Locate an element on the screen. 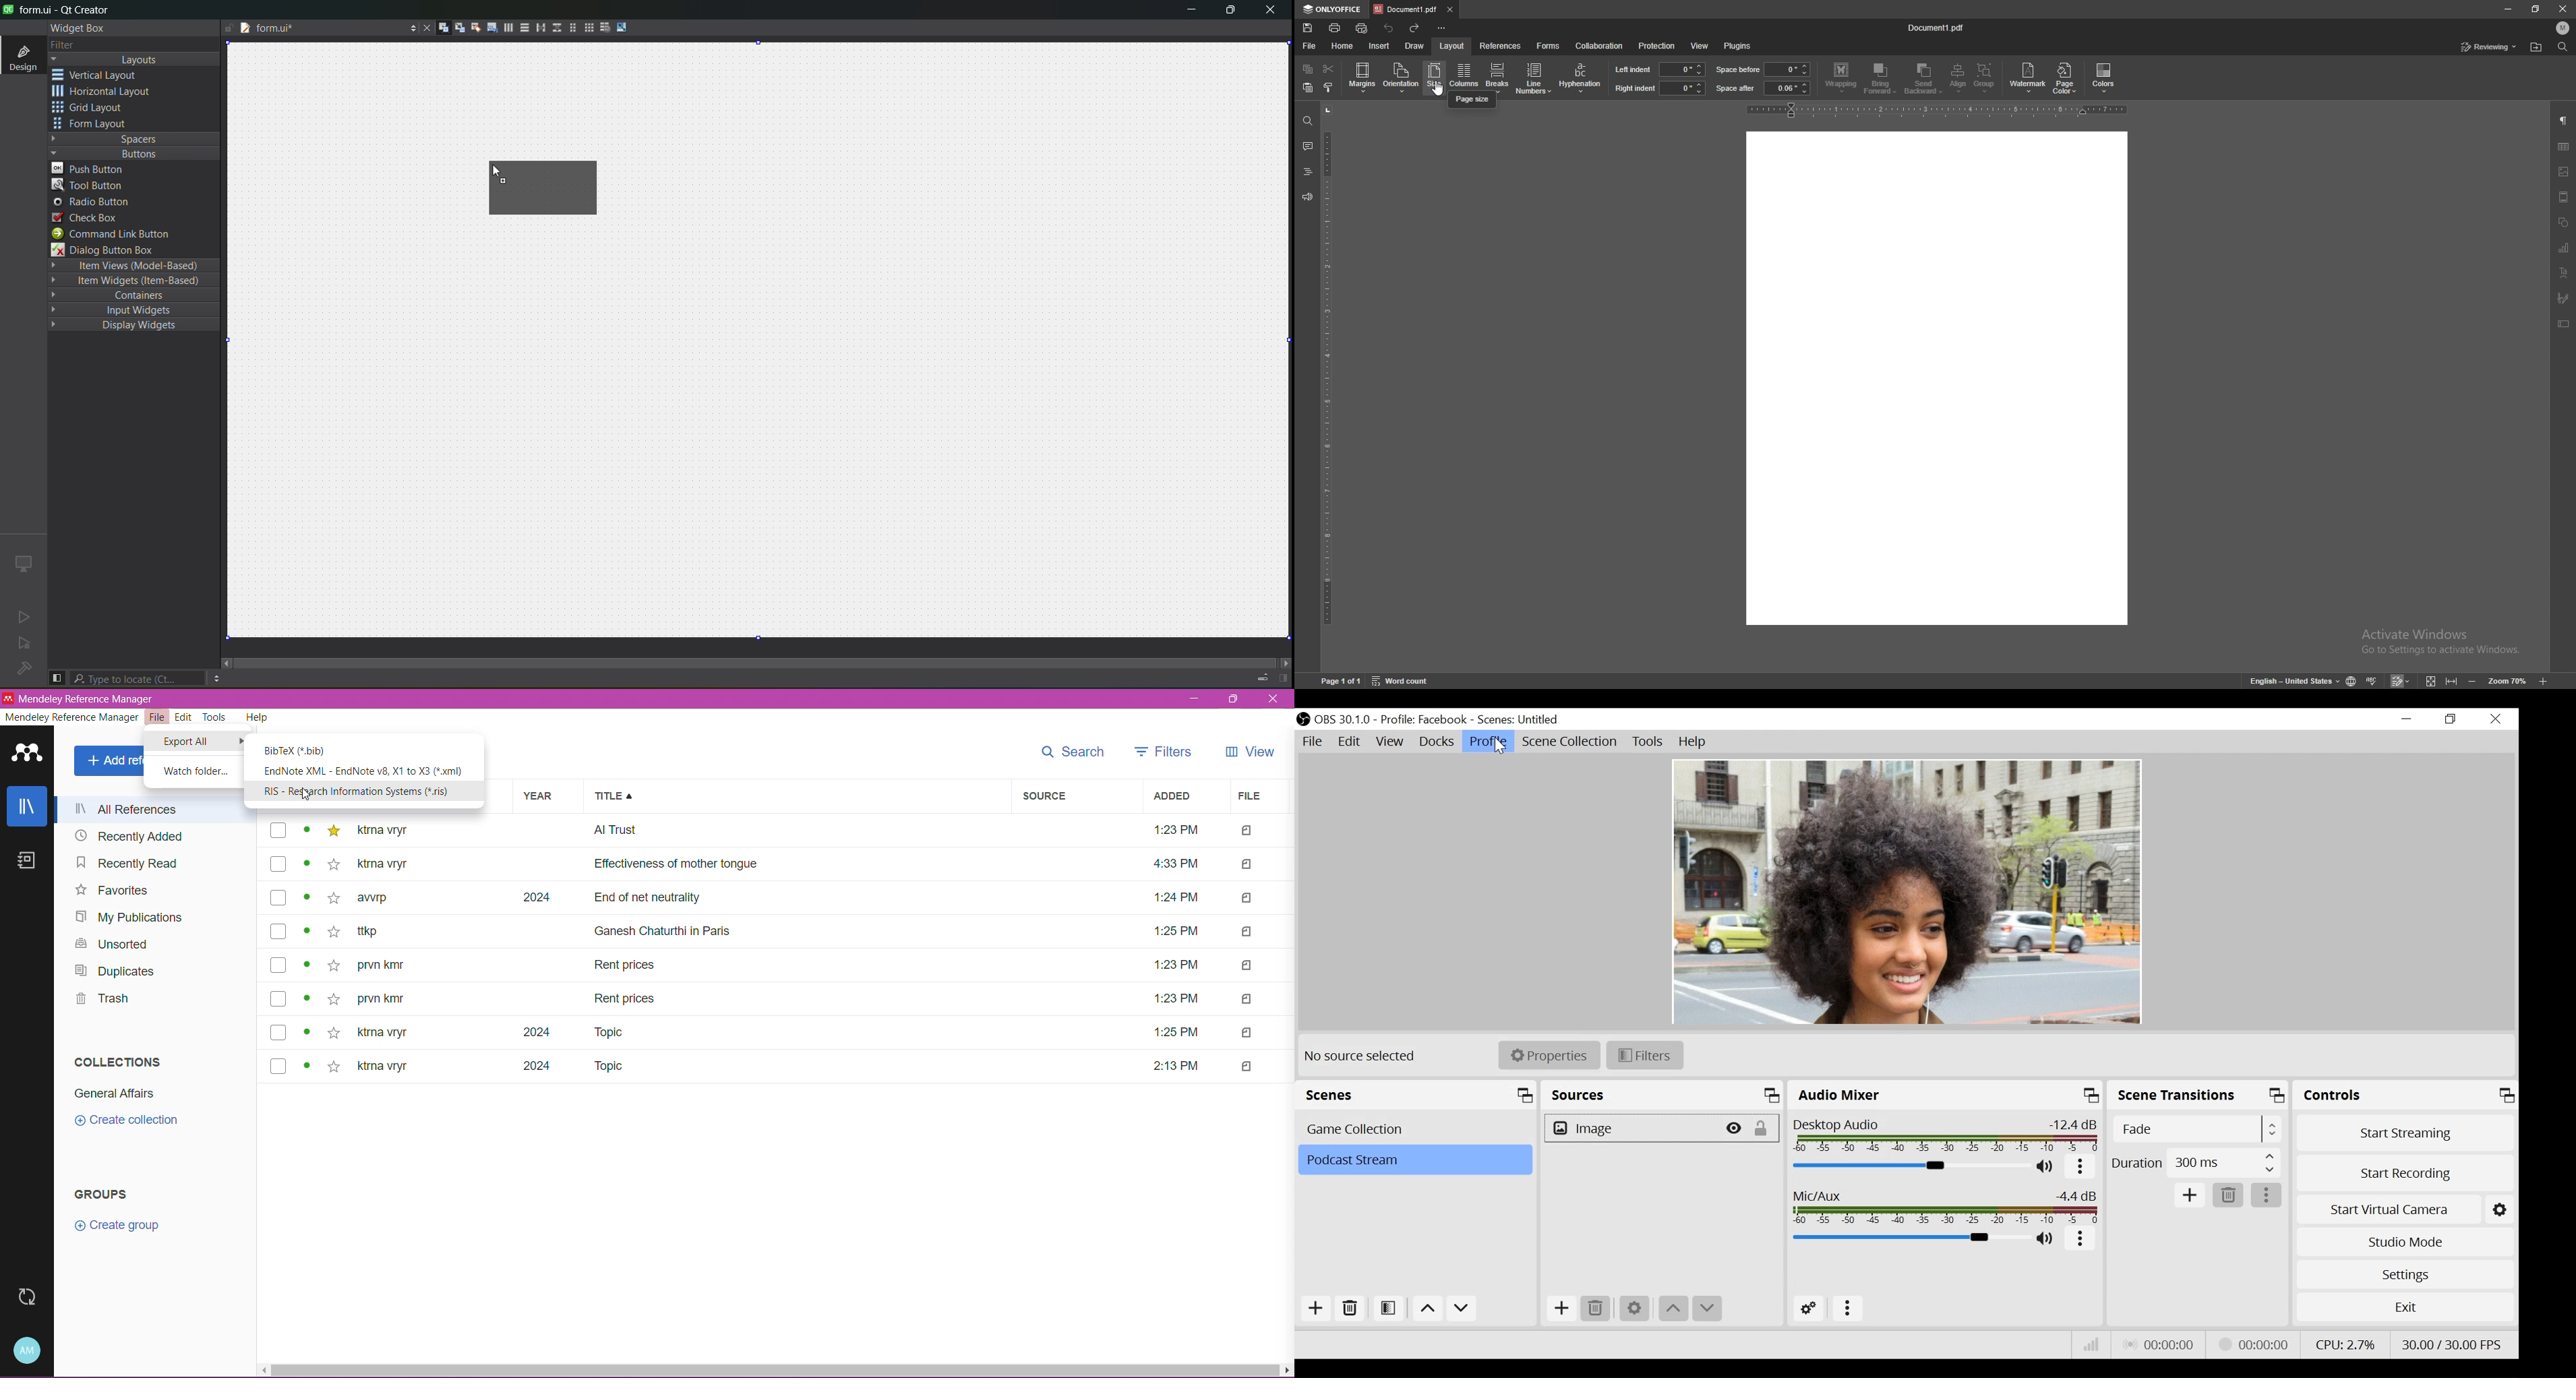 Image resolution: width=2576 pixels, height=1400 pixels. left indent is located at coordinates (1633, 69).